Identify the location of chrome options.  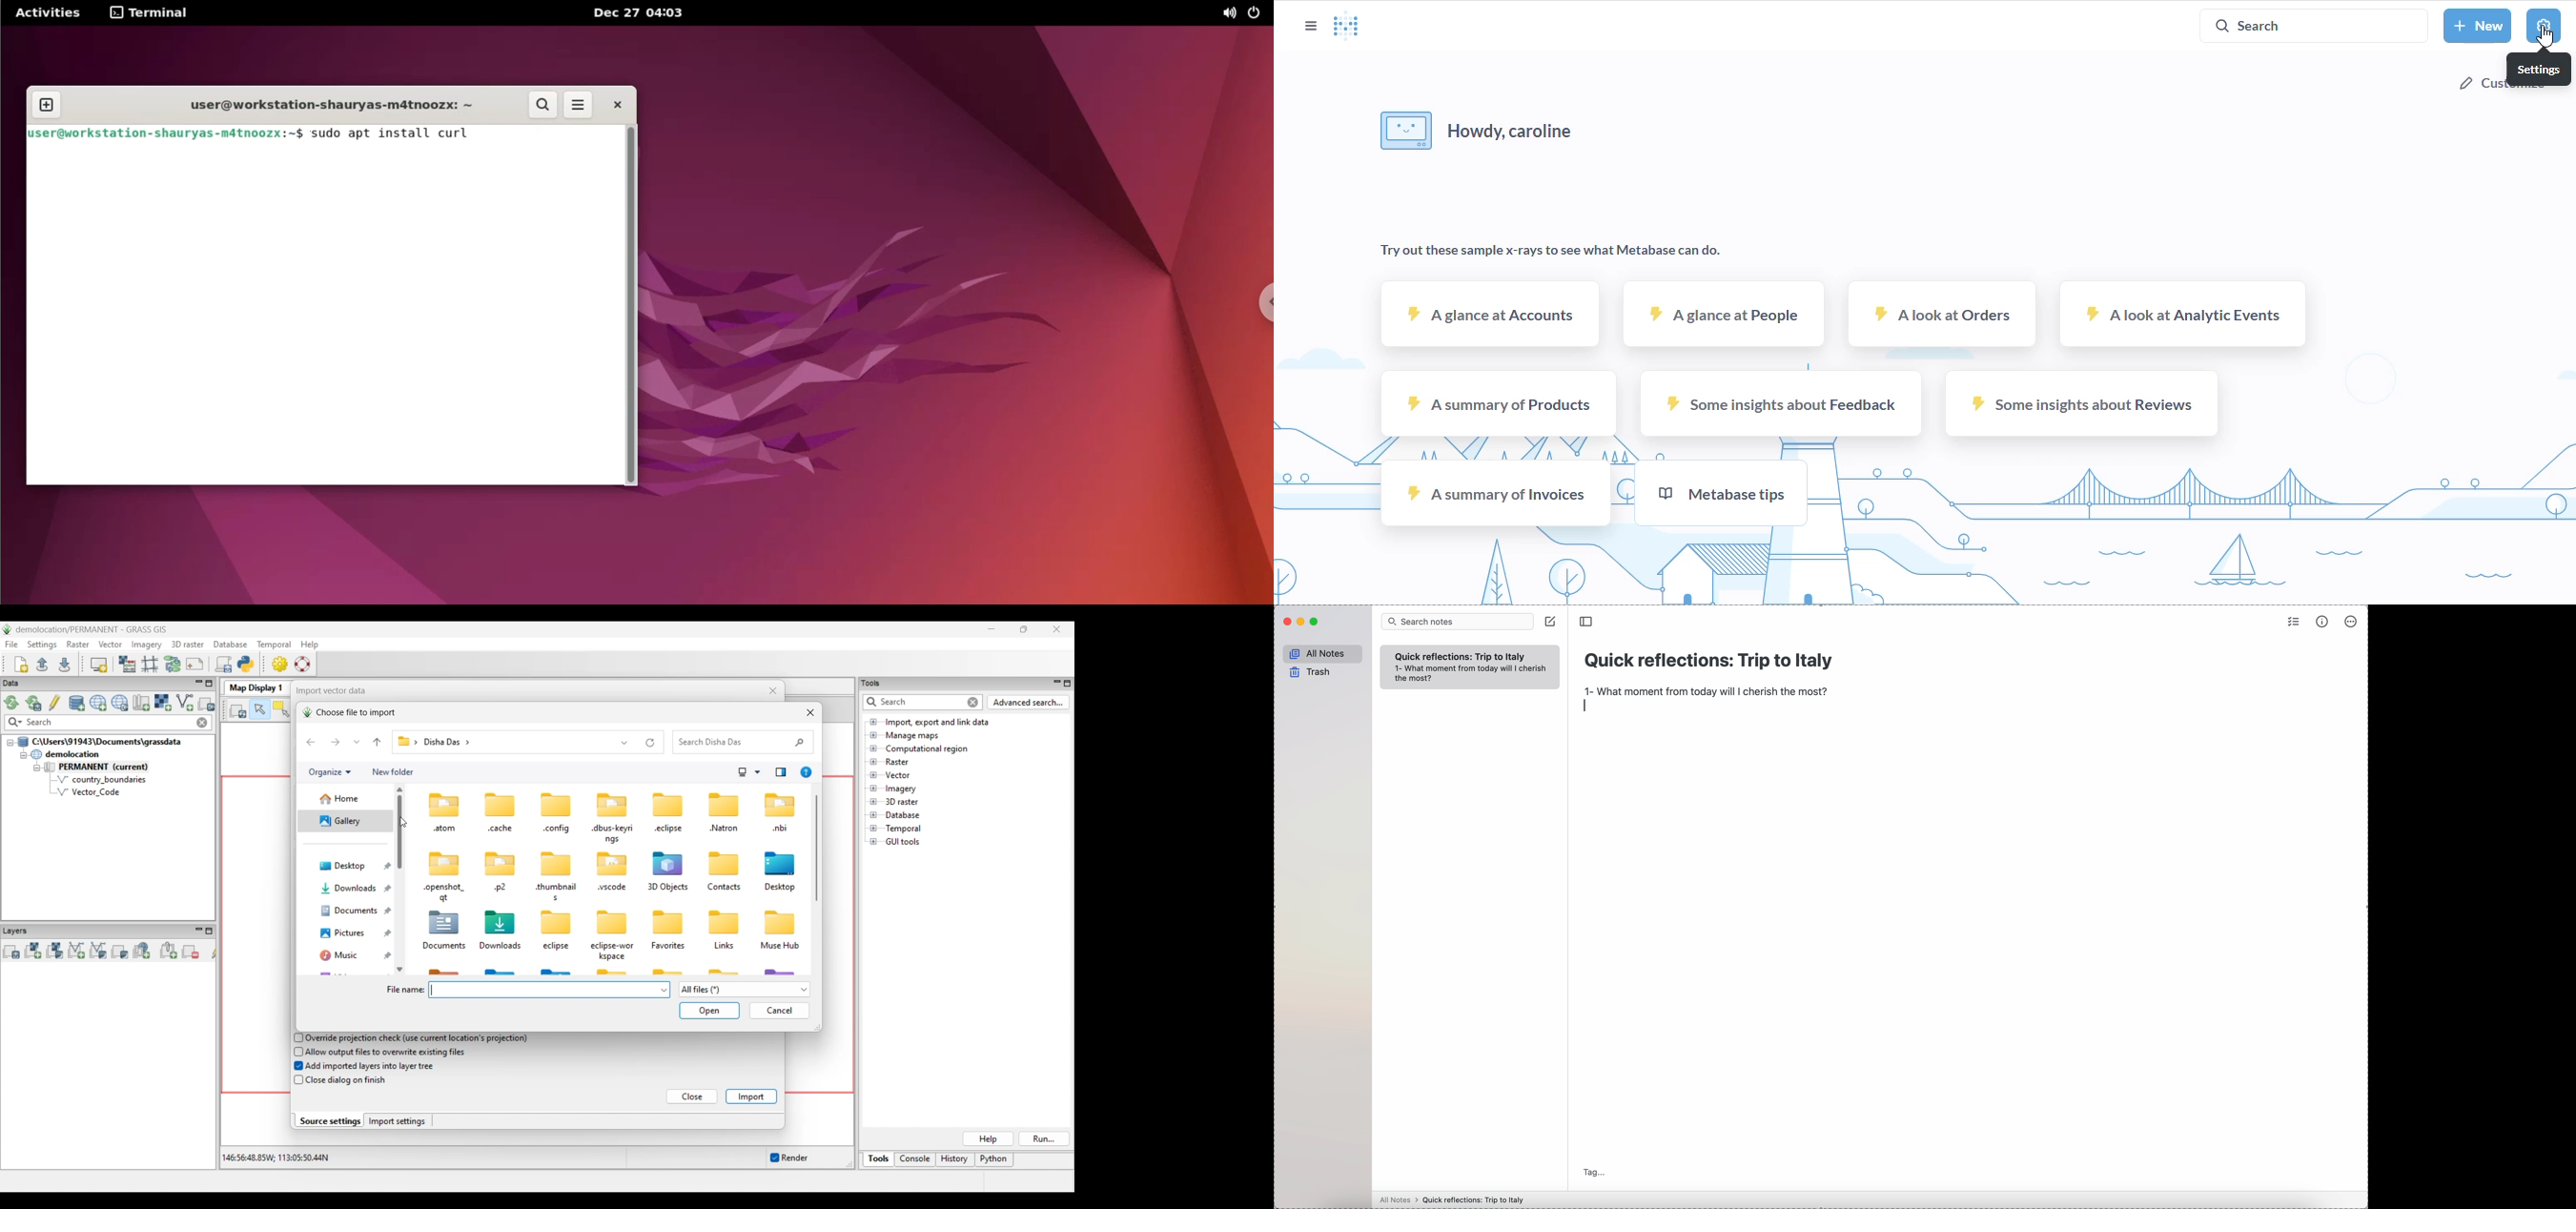
(1262, 304).